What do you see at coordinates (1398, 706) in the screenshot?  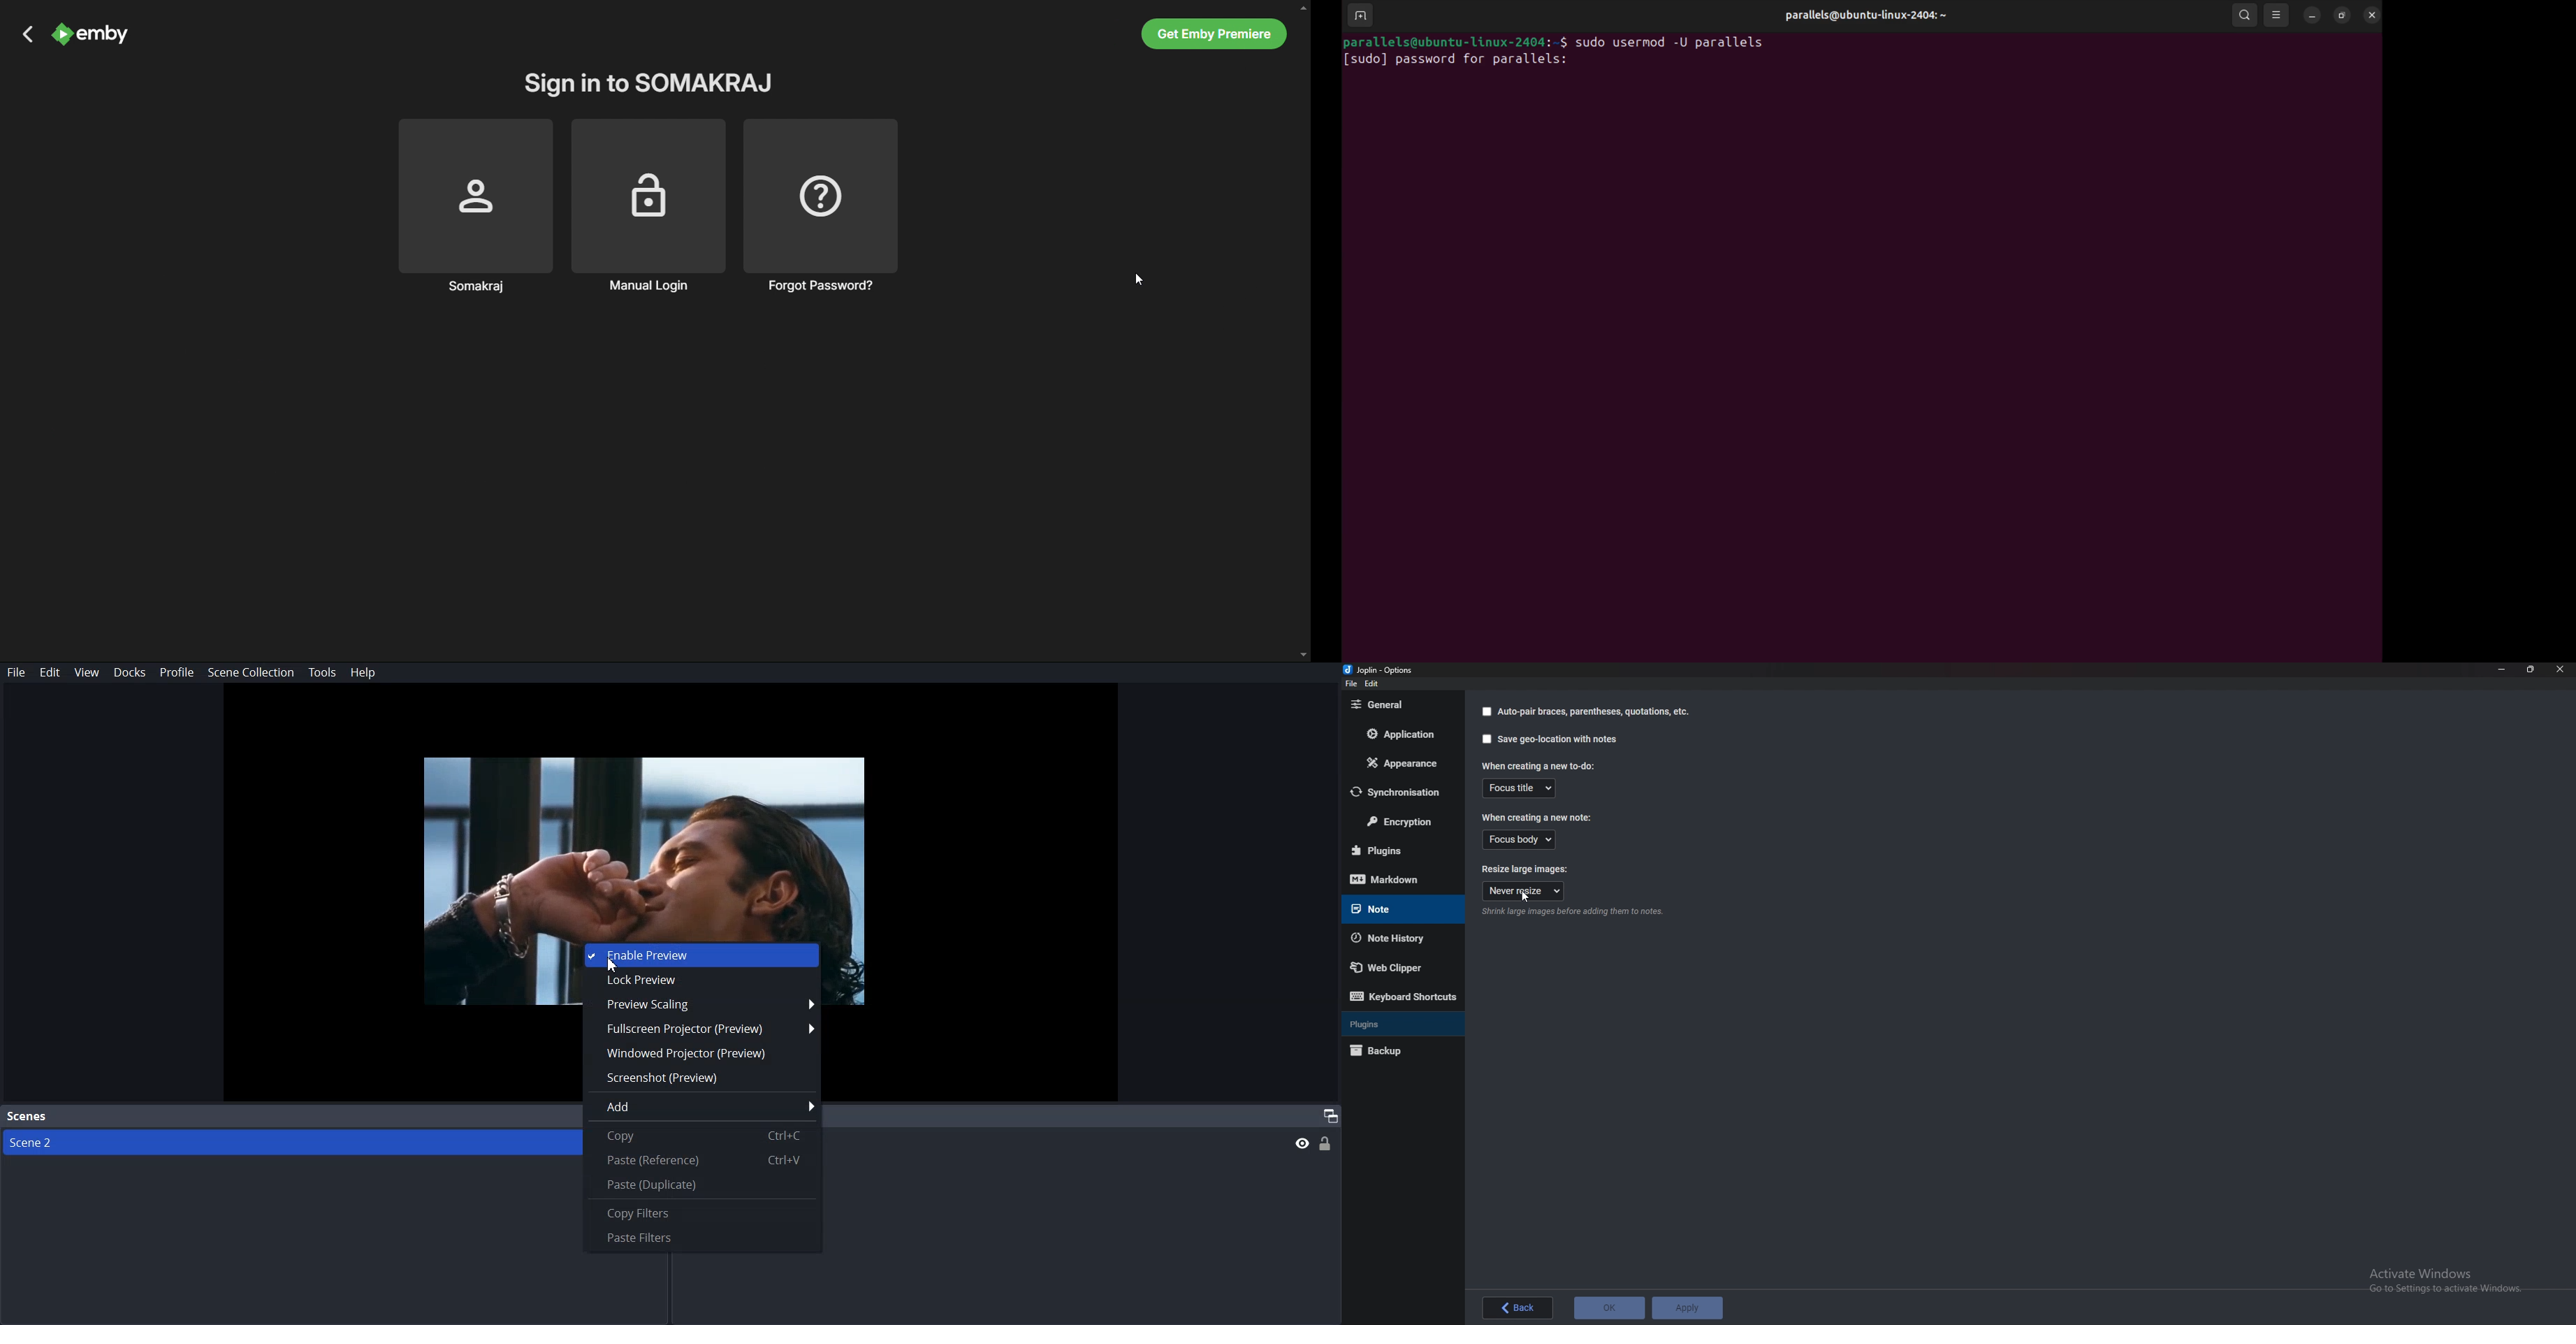 I see `general` at bounding box center [1398, 706].